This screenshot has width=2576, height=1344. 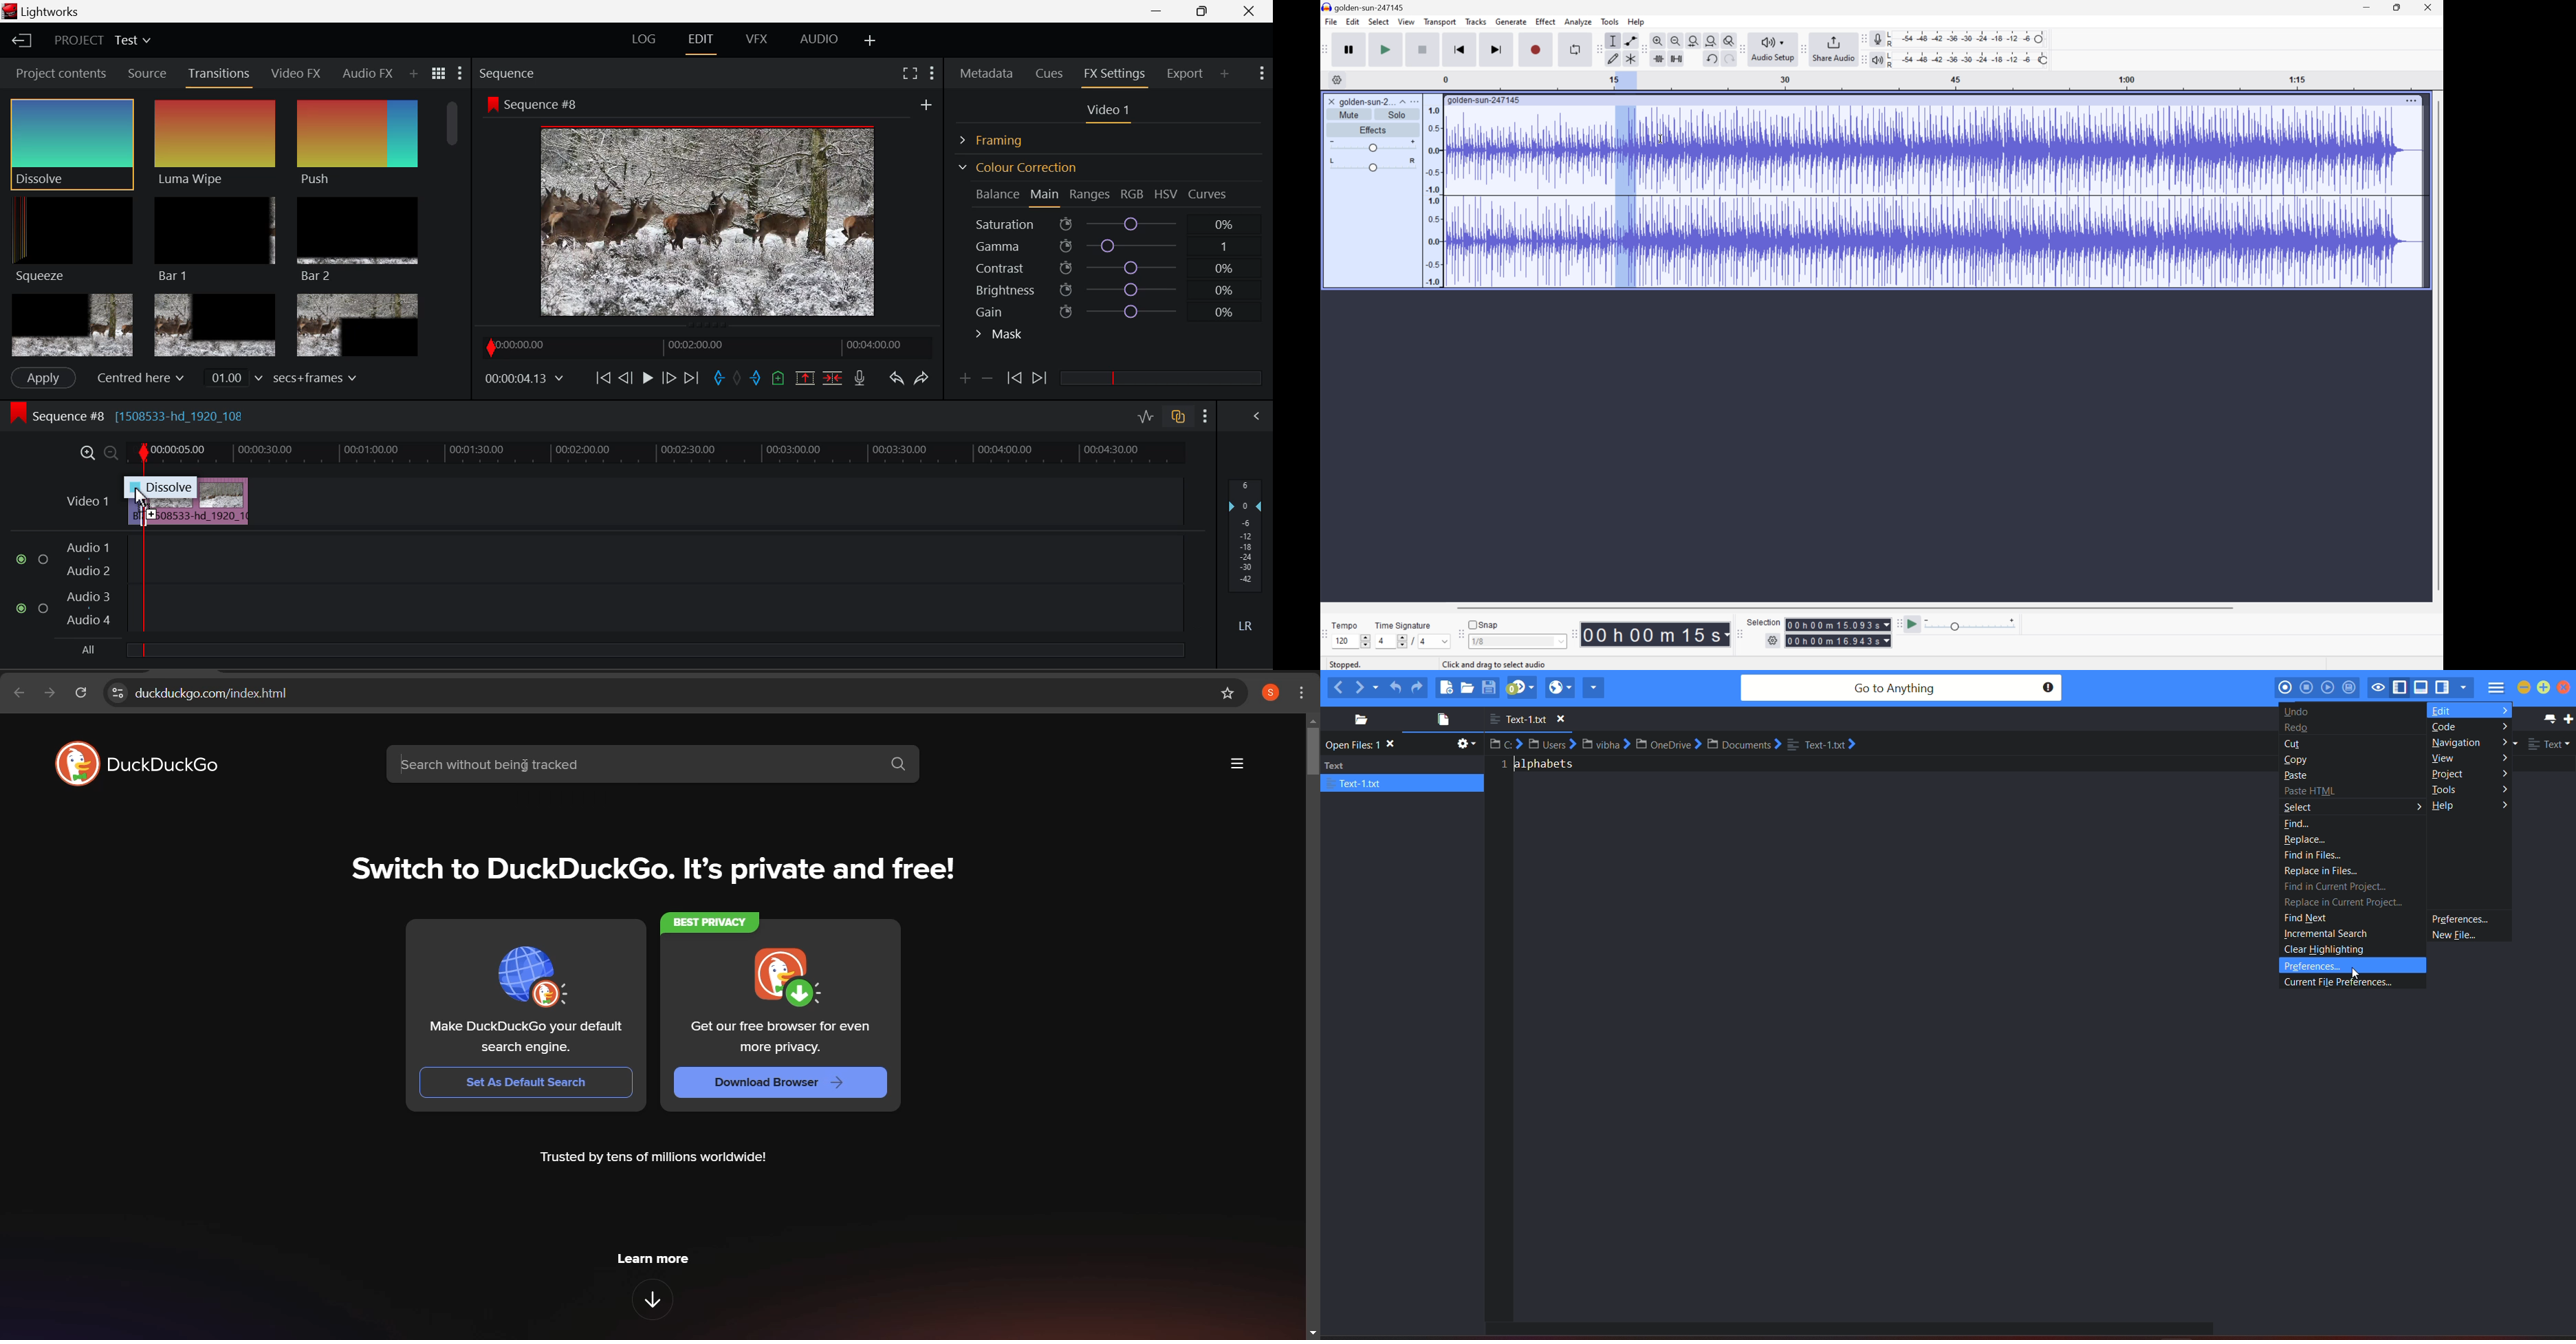 I want to click on Tracks, so click(x=1476, y=21).